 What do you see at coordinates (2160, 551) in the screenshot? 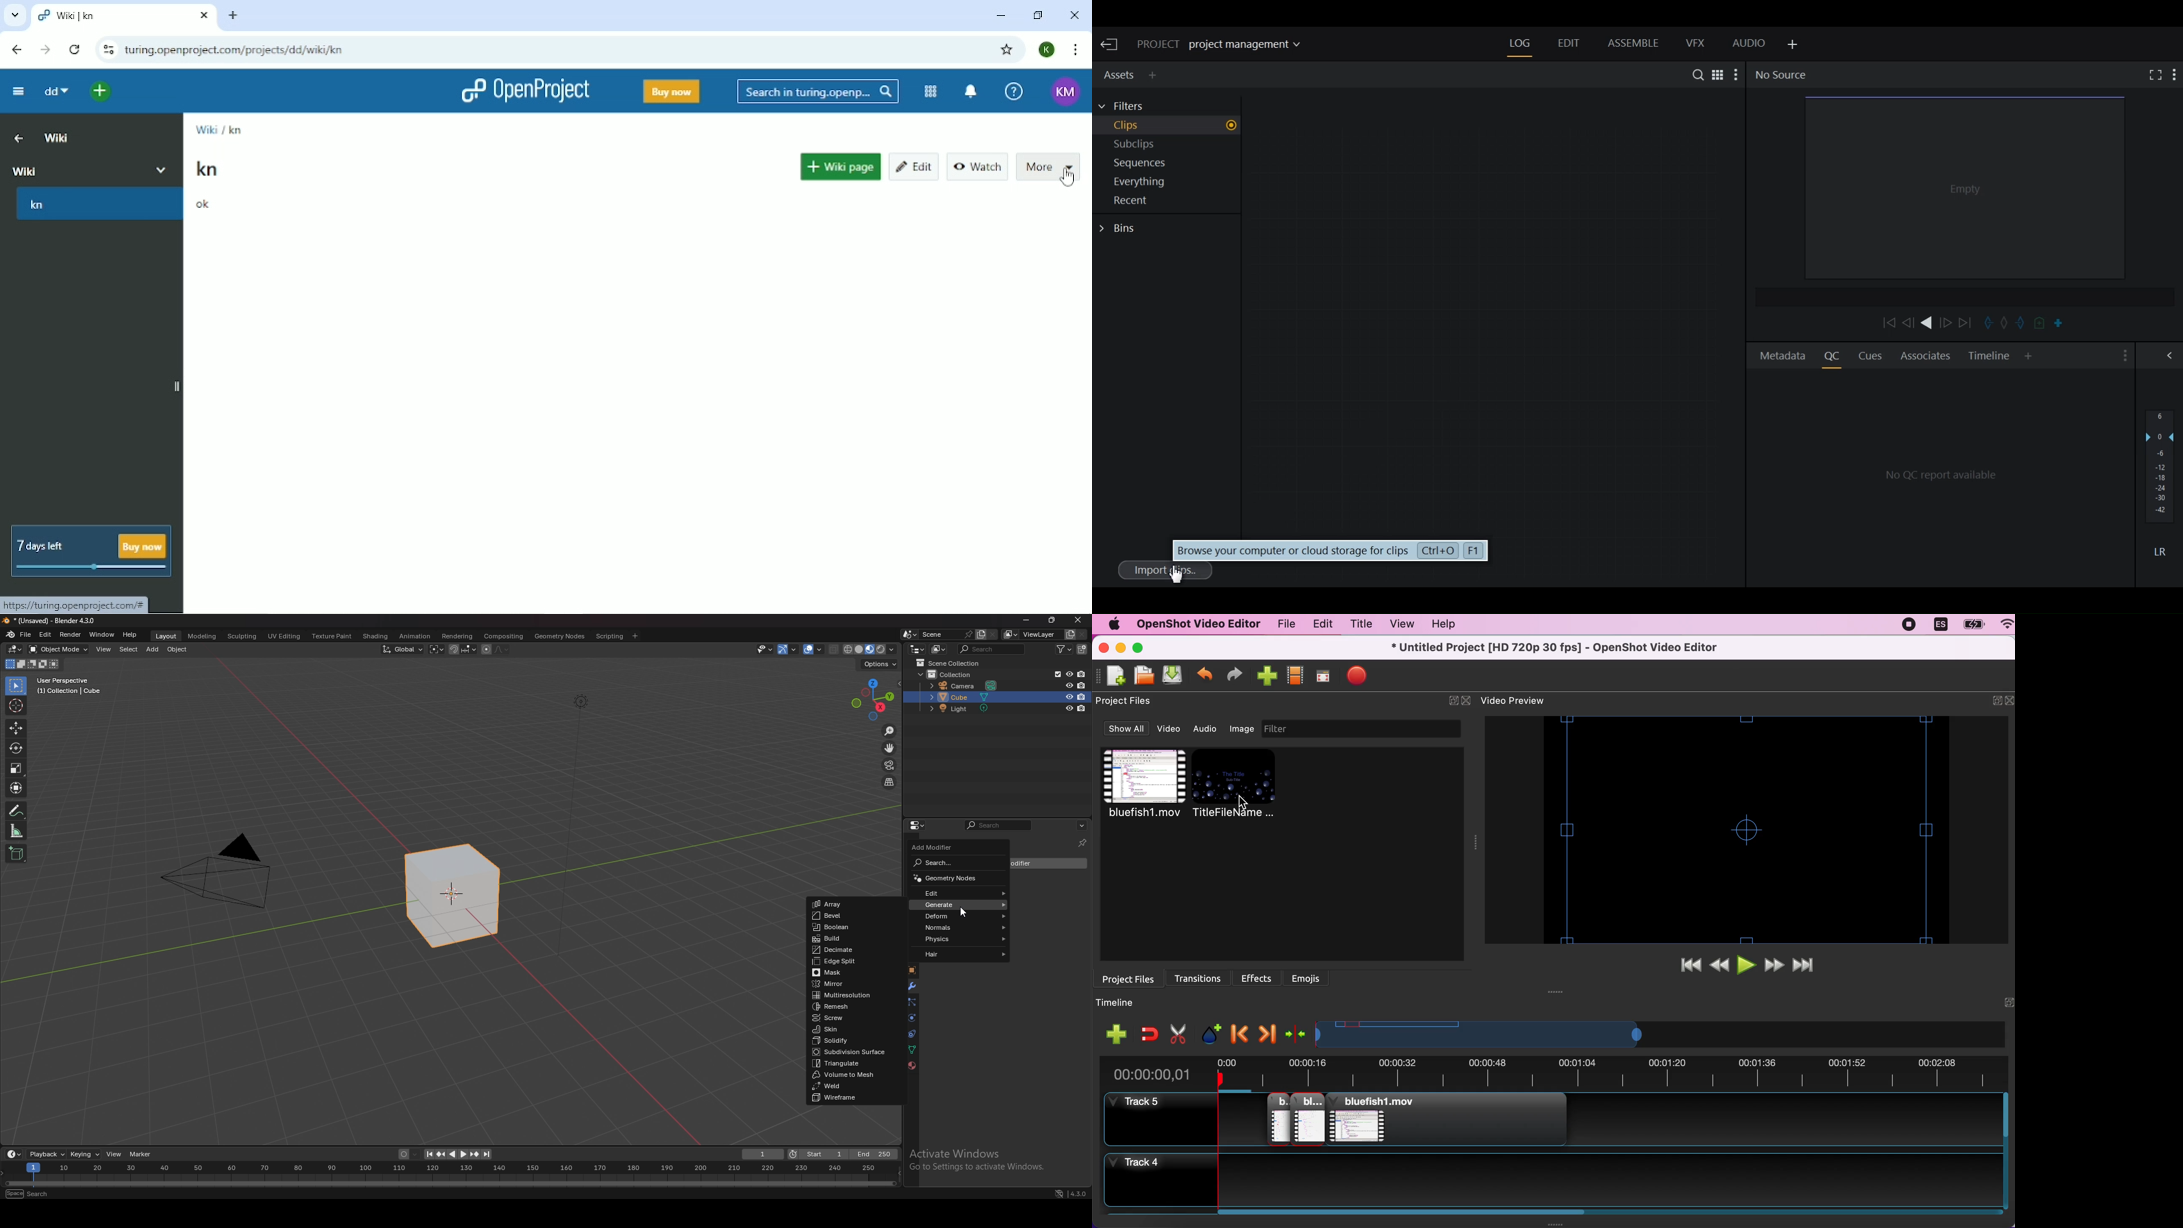
I see `Mute` at bounding box center [2160, 551].